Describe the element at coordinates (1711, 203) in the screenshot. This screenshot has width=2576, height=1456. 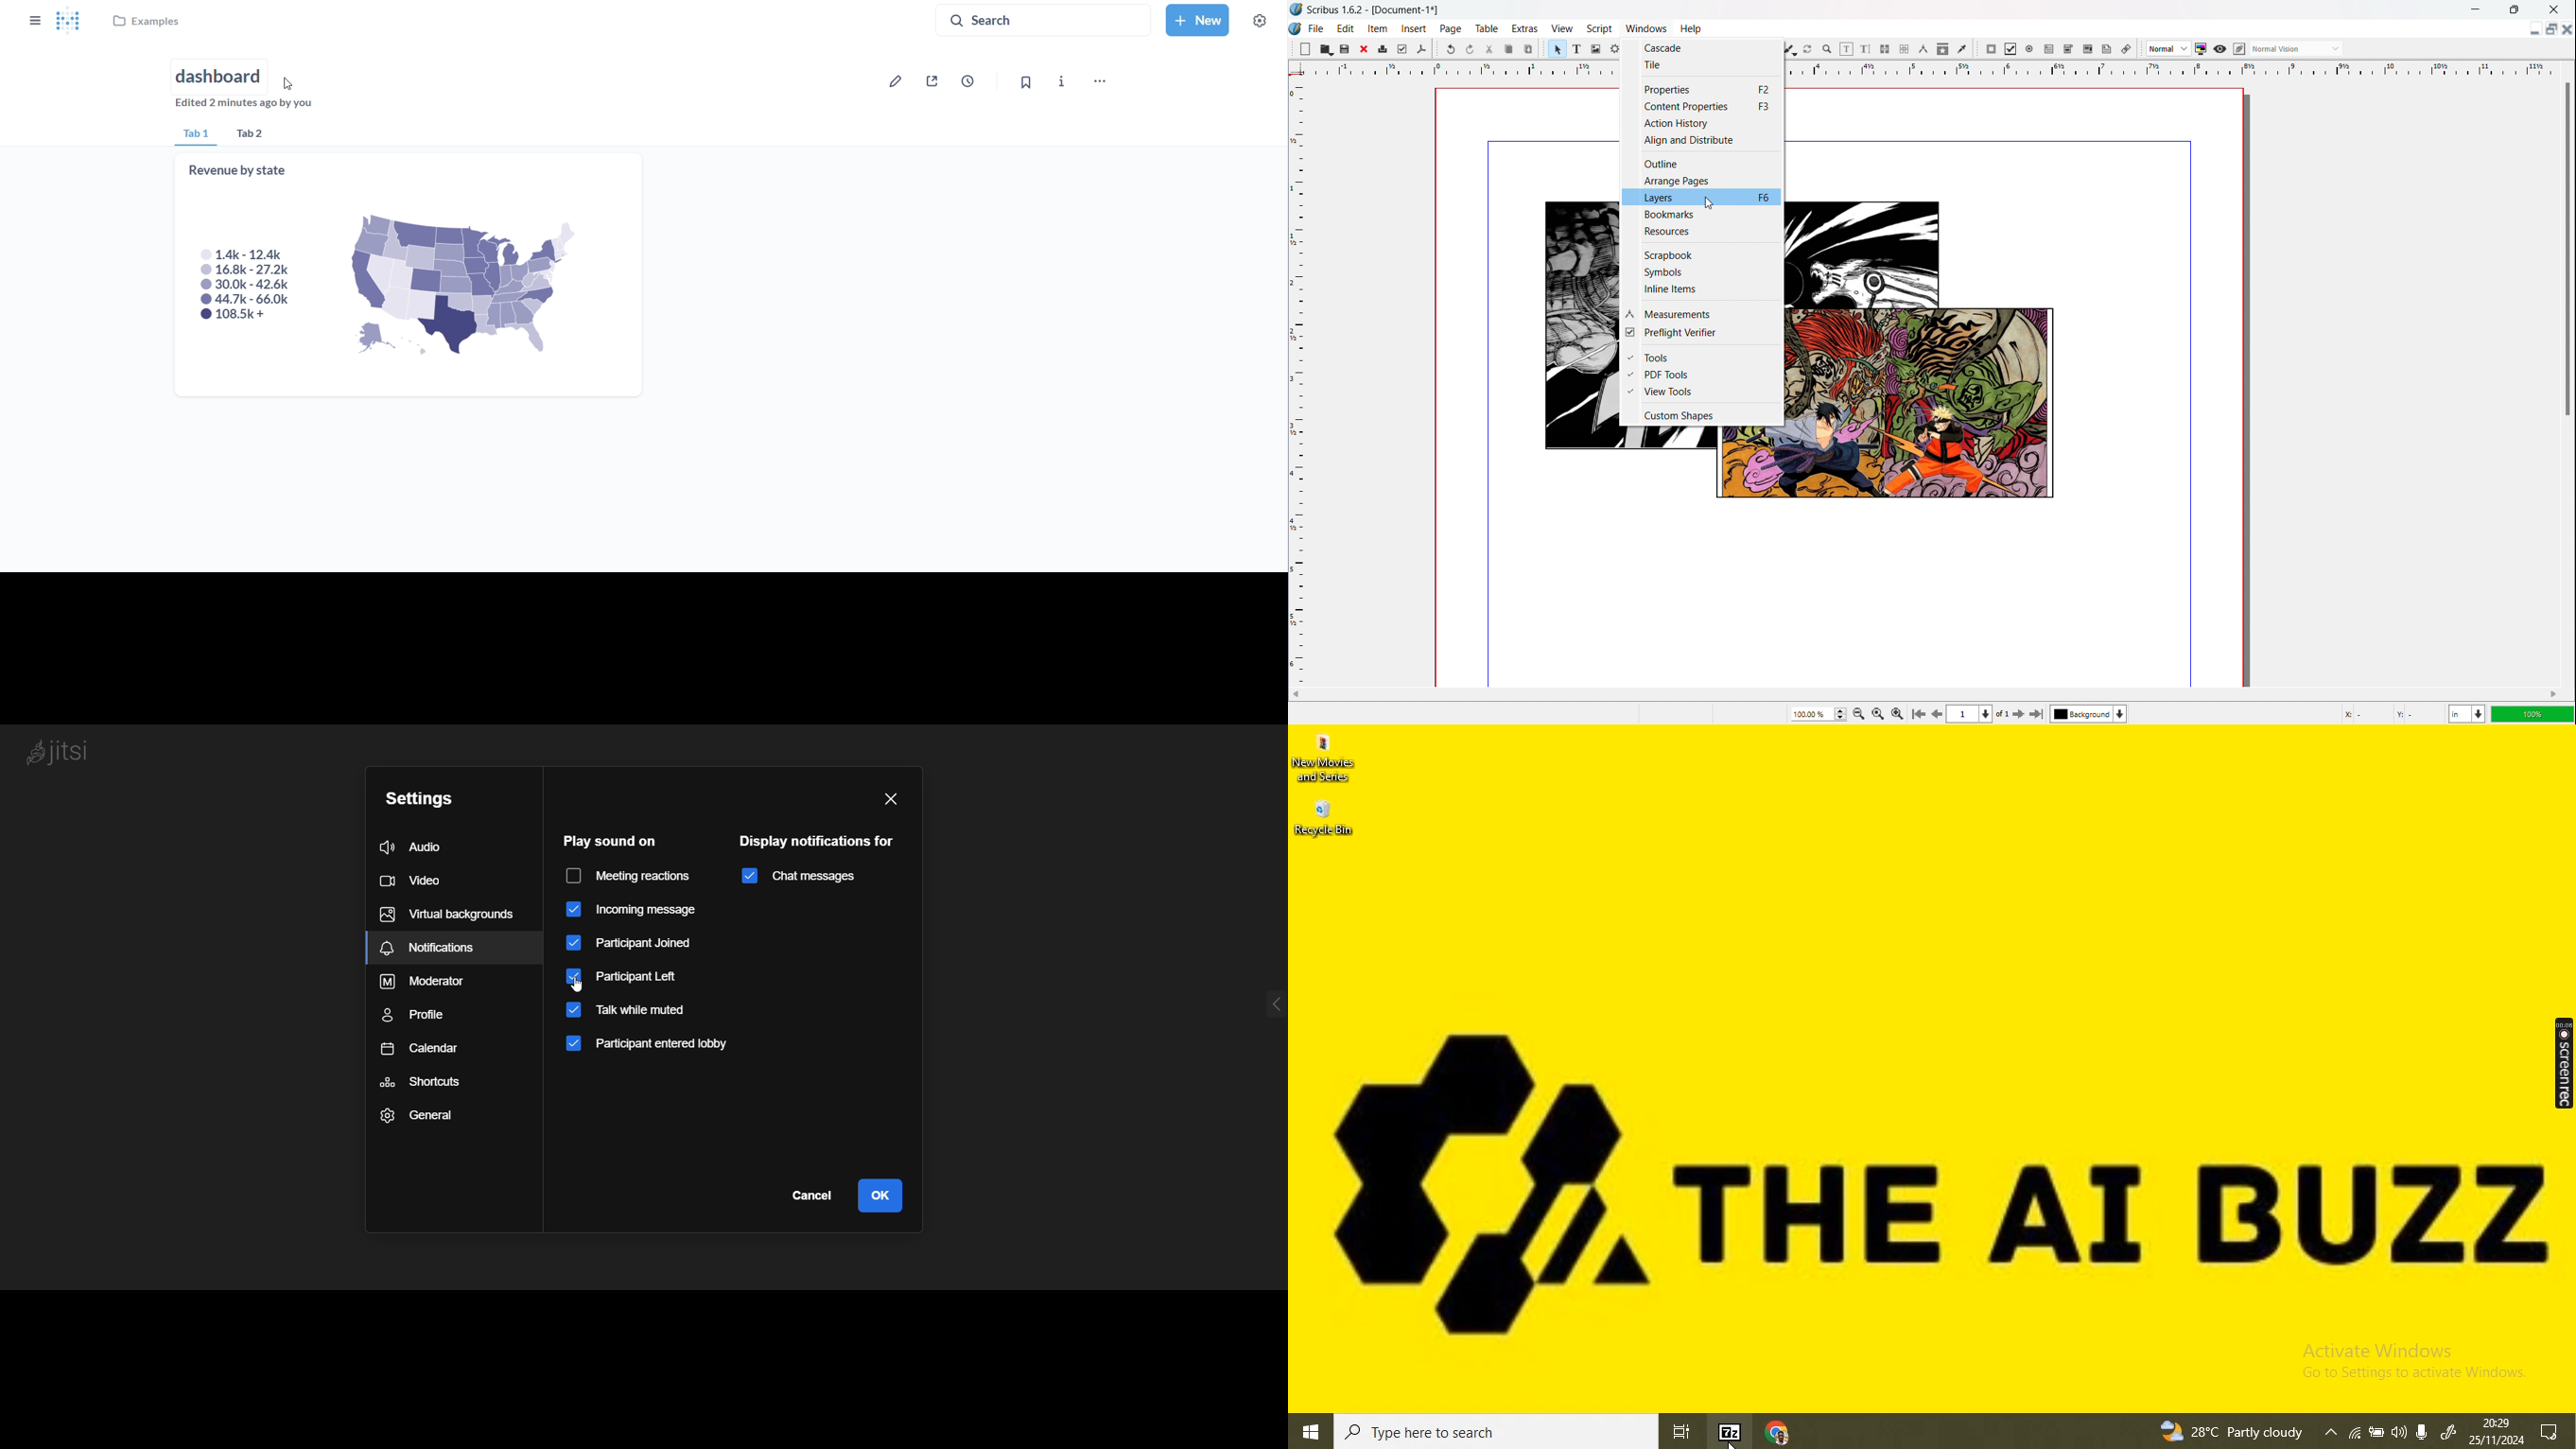
I see `cursor` at that location.